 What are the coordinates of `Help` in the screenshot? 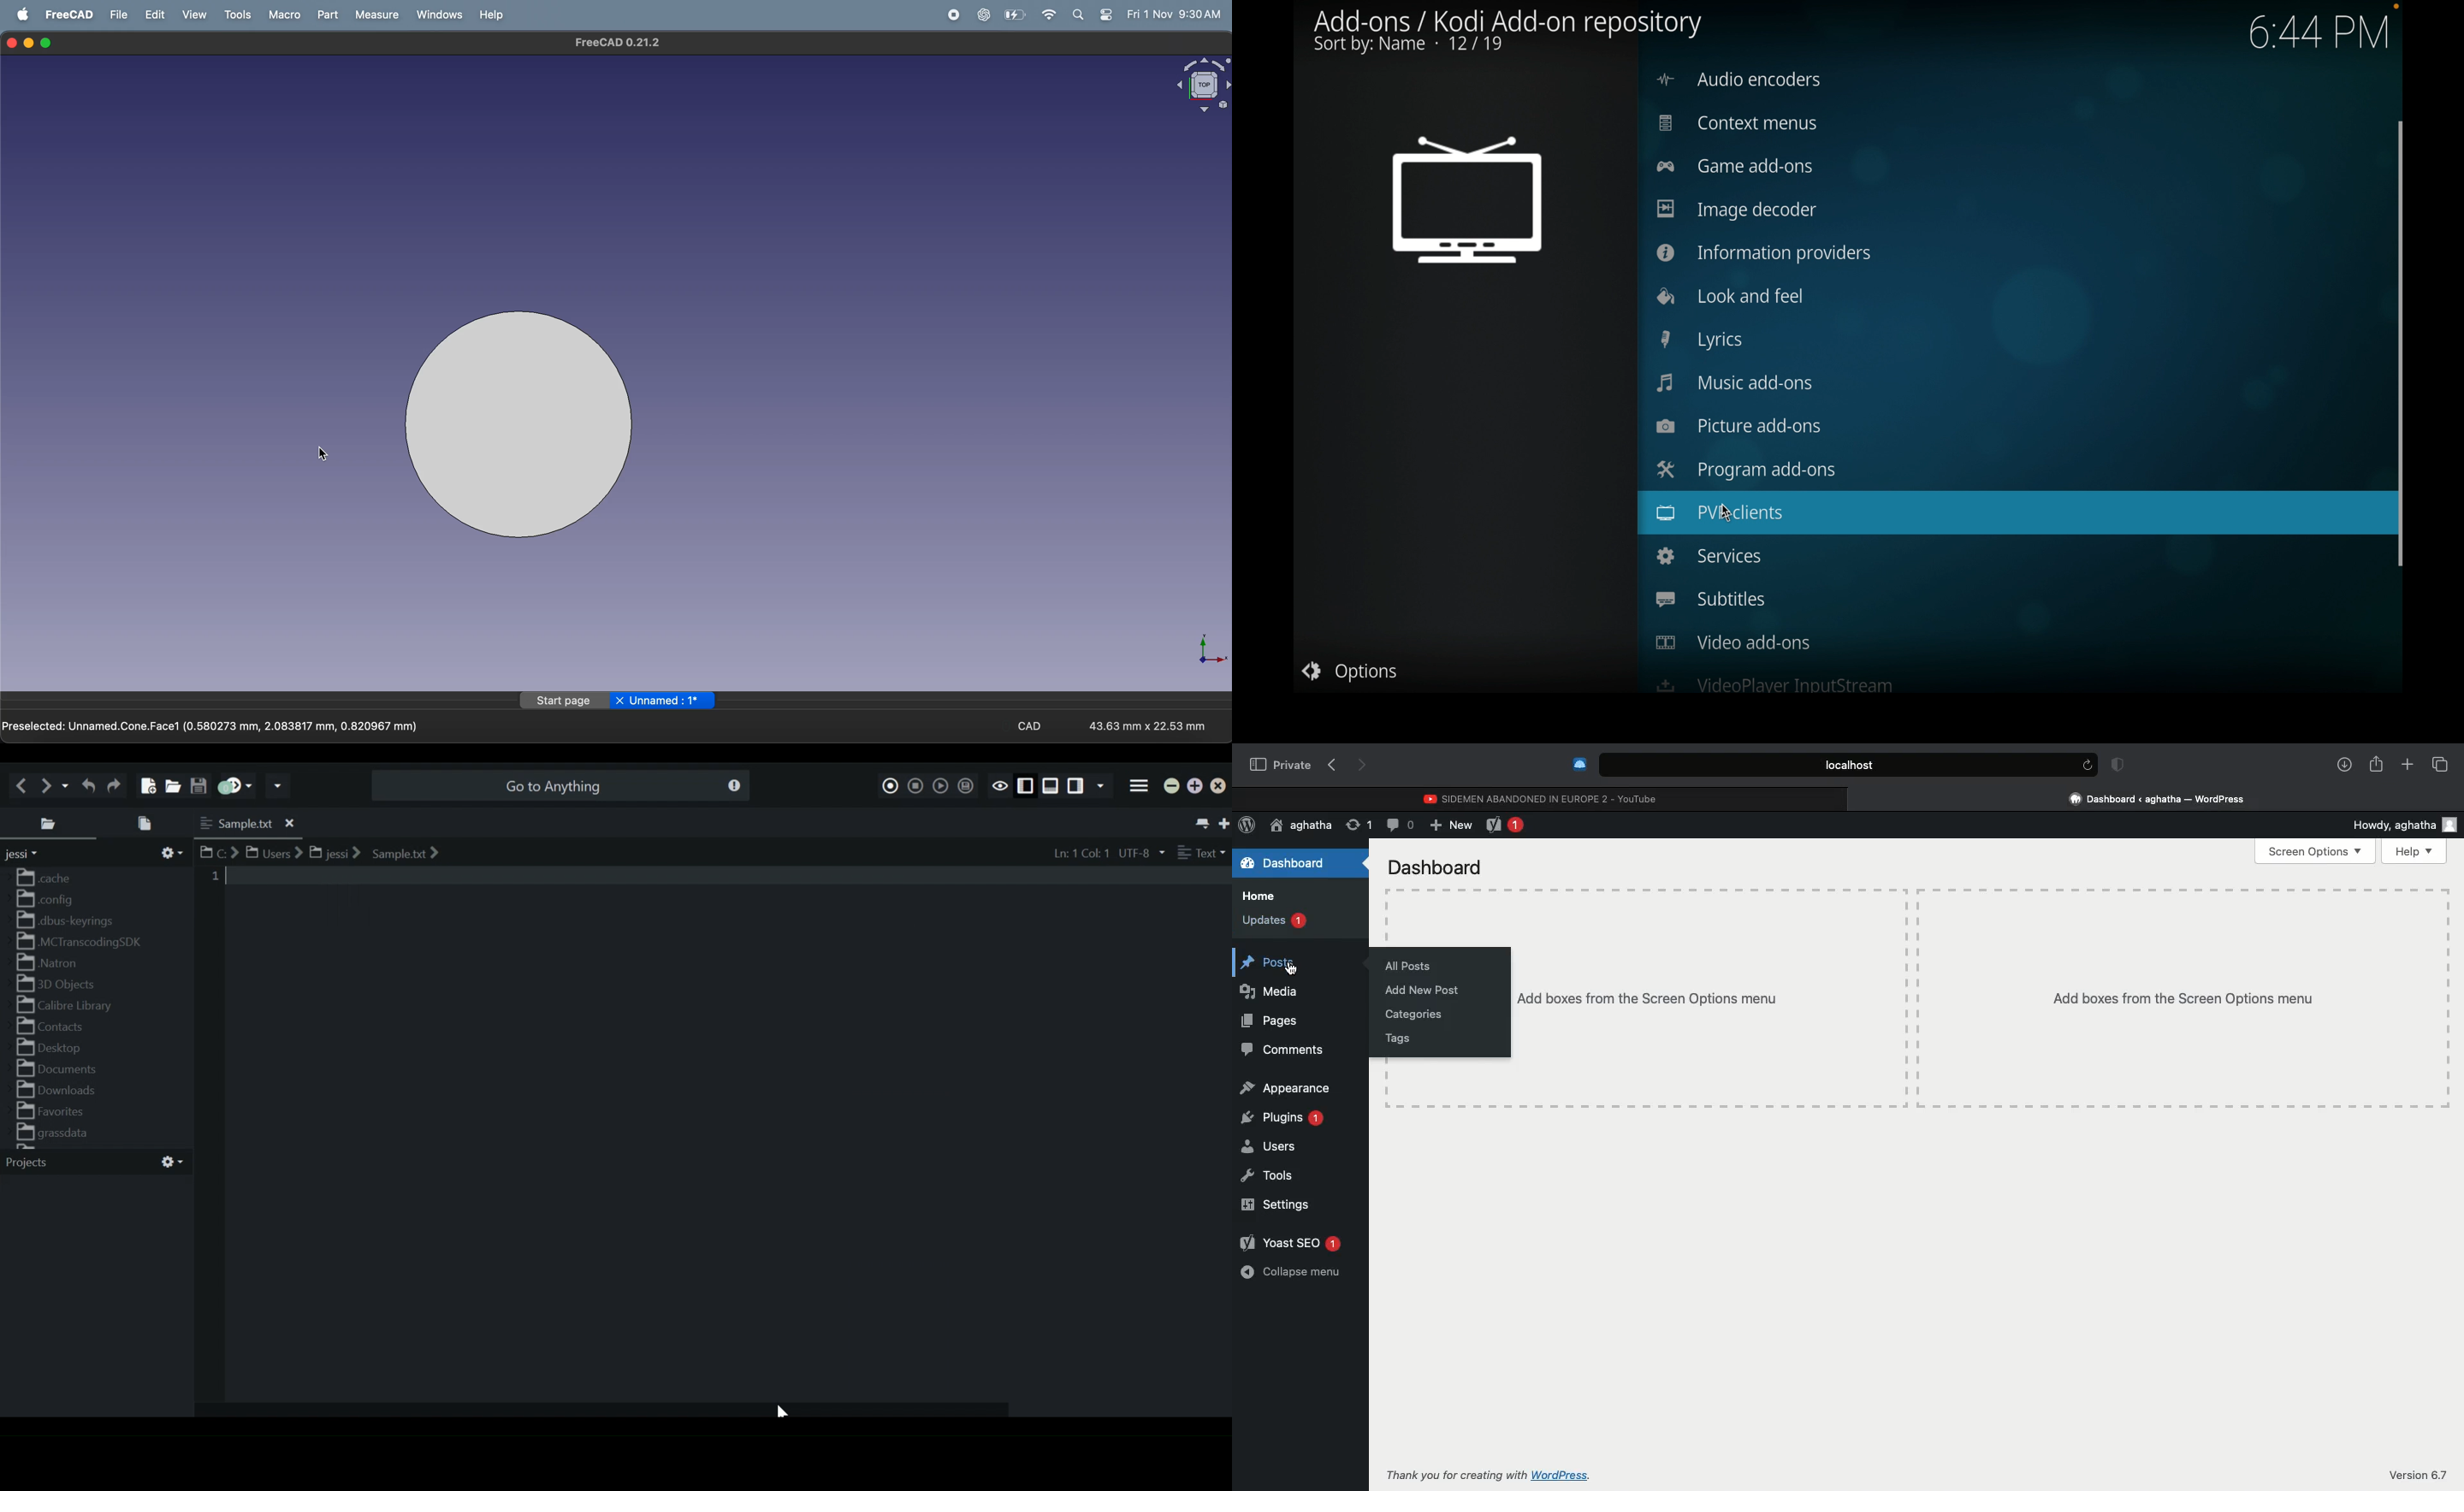 It's located at (2414, 850).